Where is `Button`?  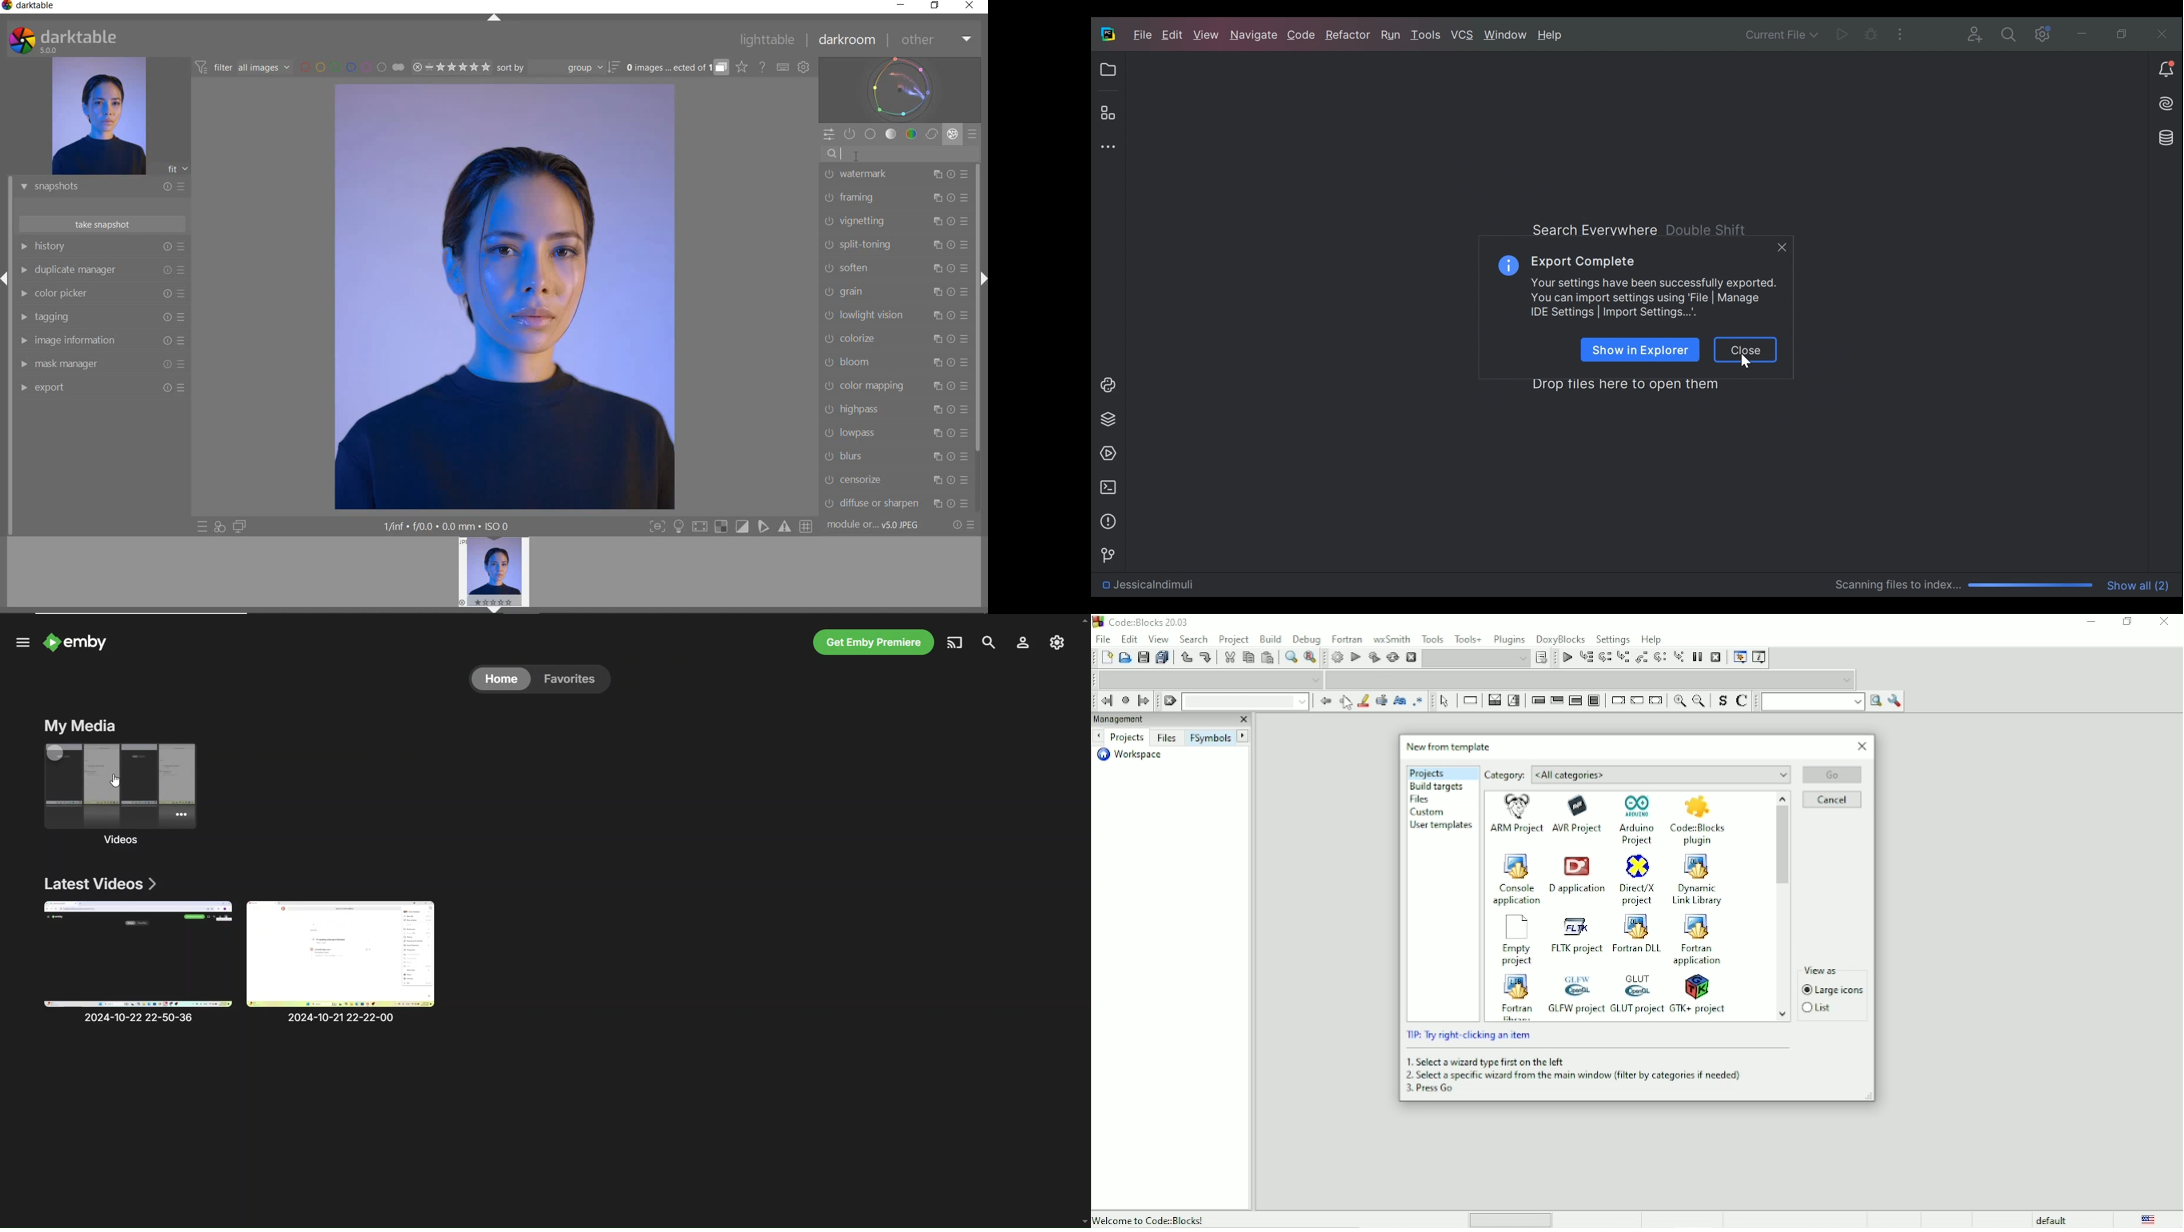 Button is located at coordinates (764, 526).